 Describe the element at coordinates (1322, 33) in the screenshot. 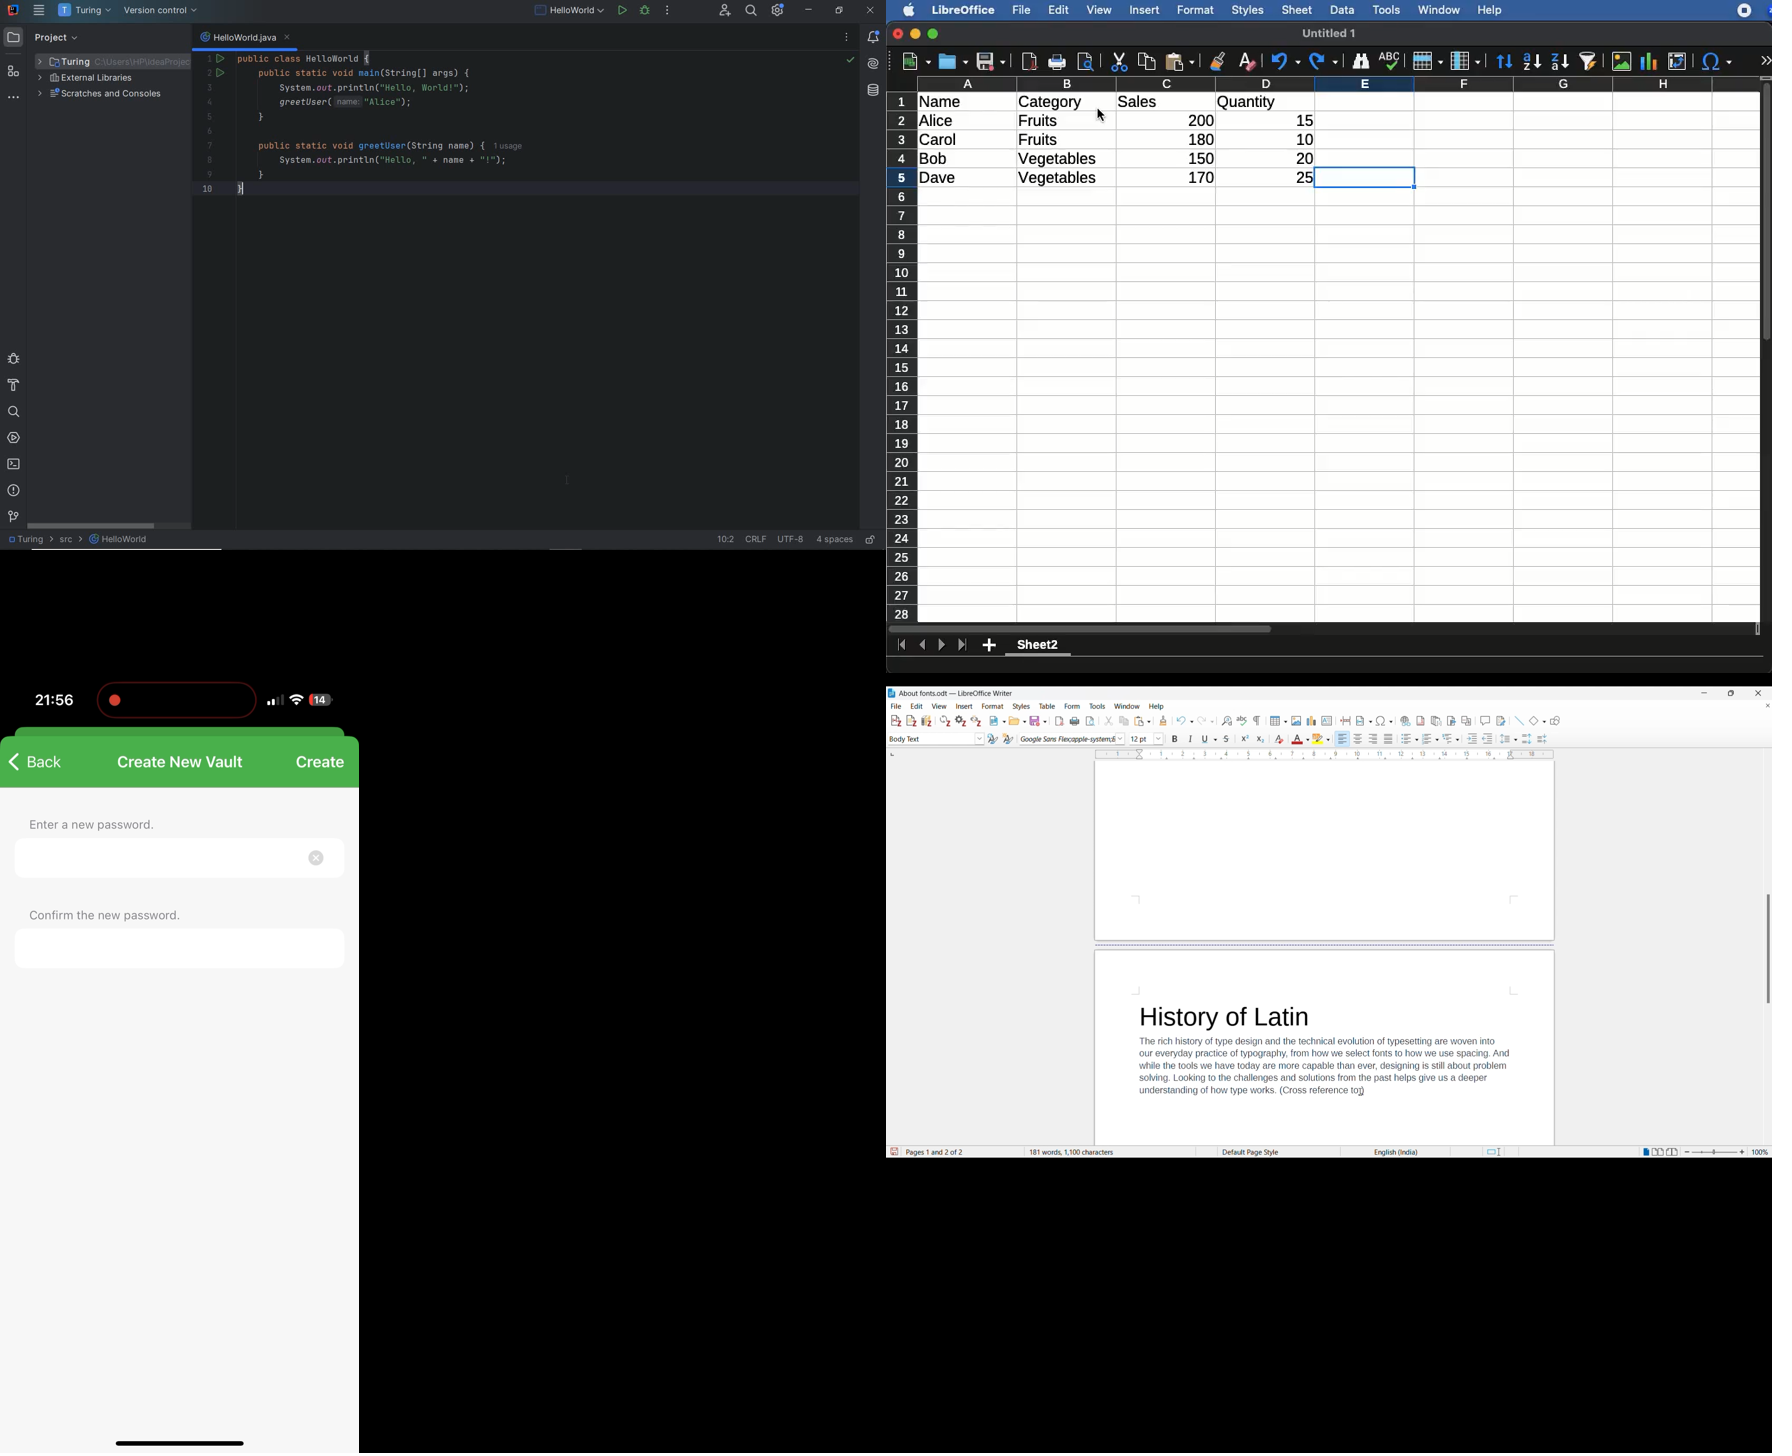

I see `untitled` at that location.